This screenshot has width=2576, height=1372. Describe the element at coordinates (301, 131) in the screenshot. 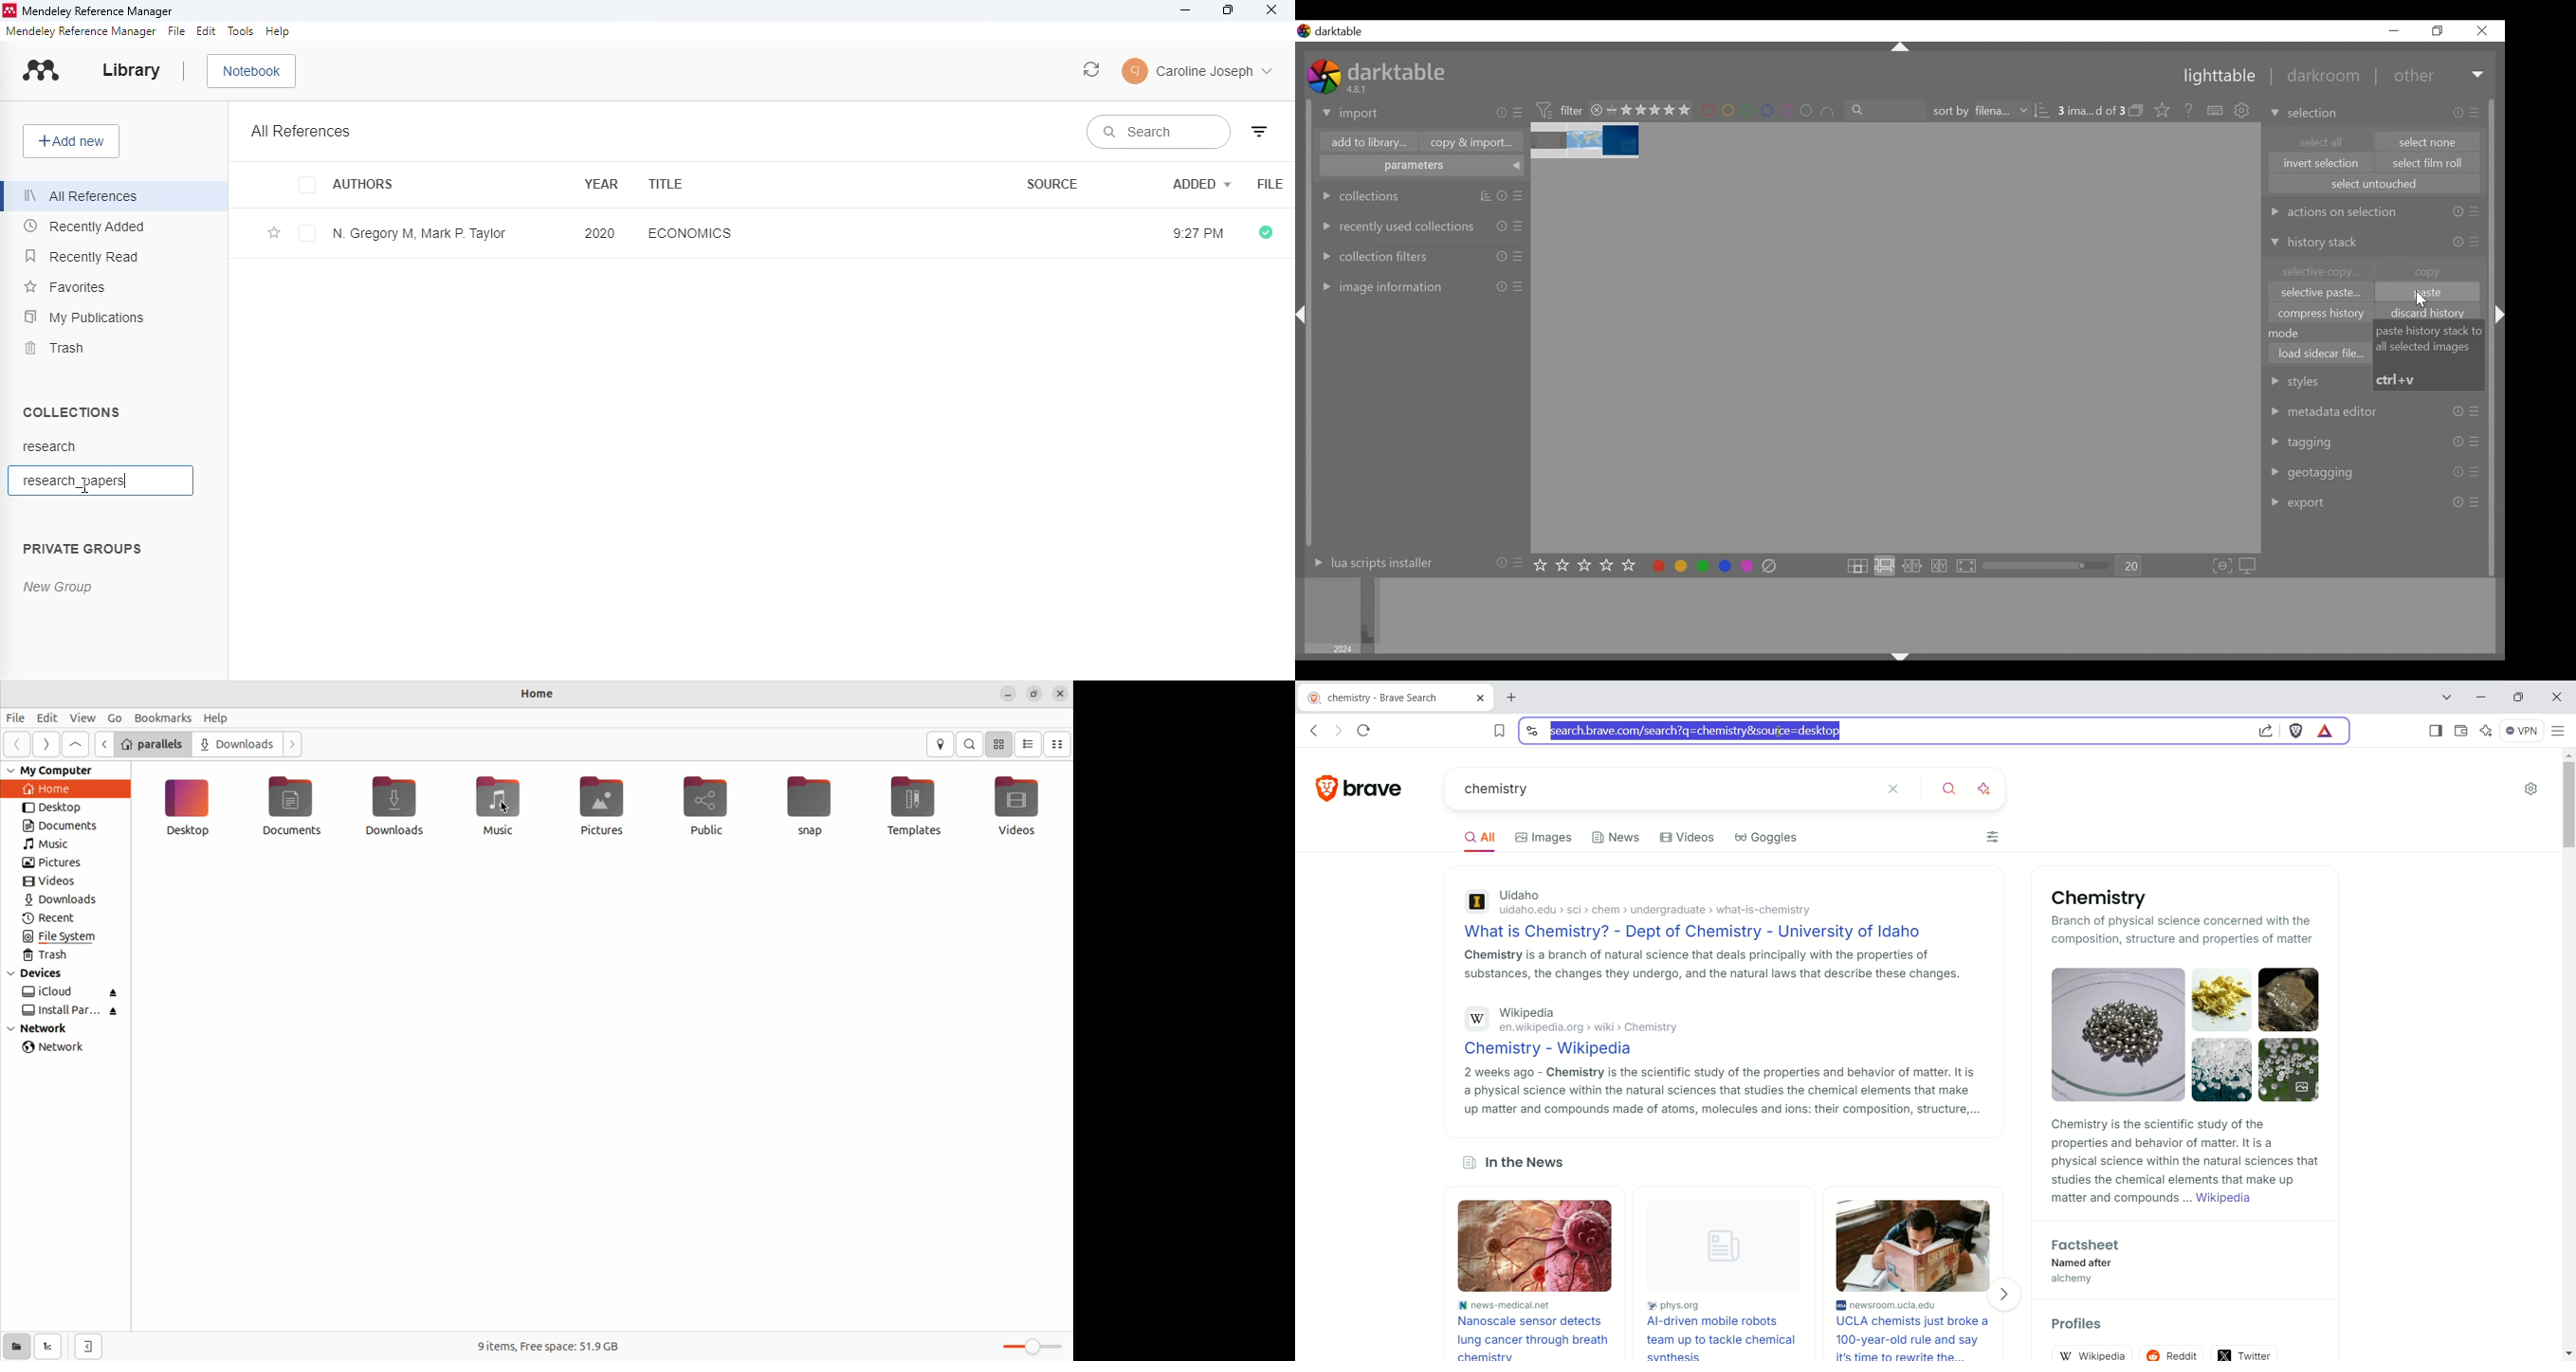

I see `all references` at that location.